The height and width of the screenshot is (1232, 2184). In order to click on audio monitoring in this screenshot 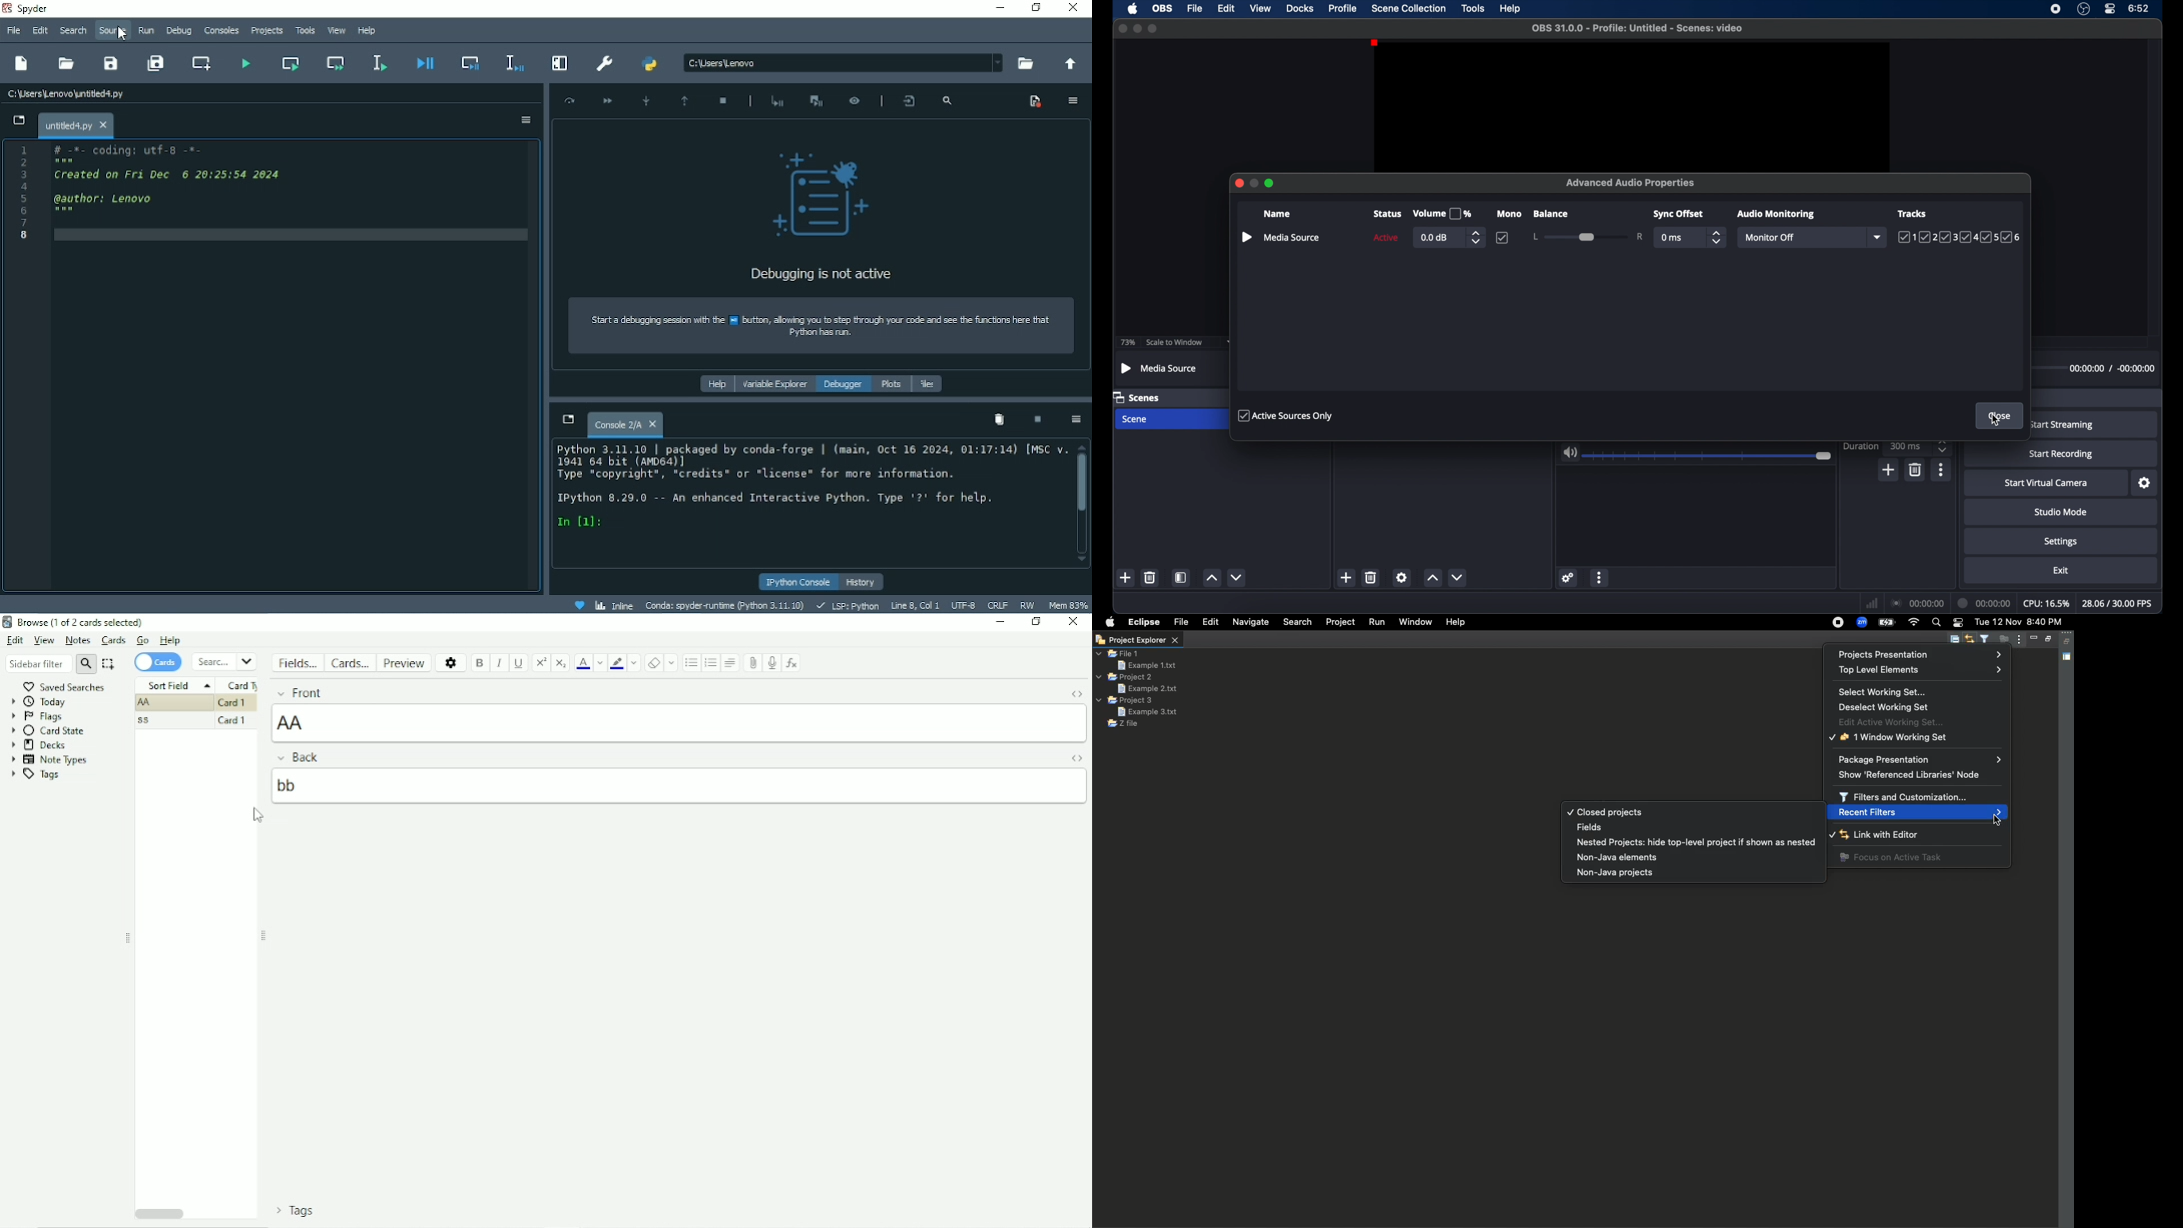, I will do `click(1777, 214)`.